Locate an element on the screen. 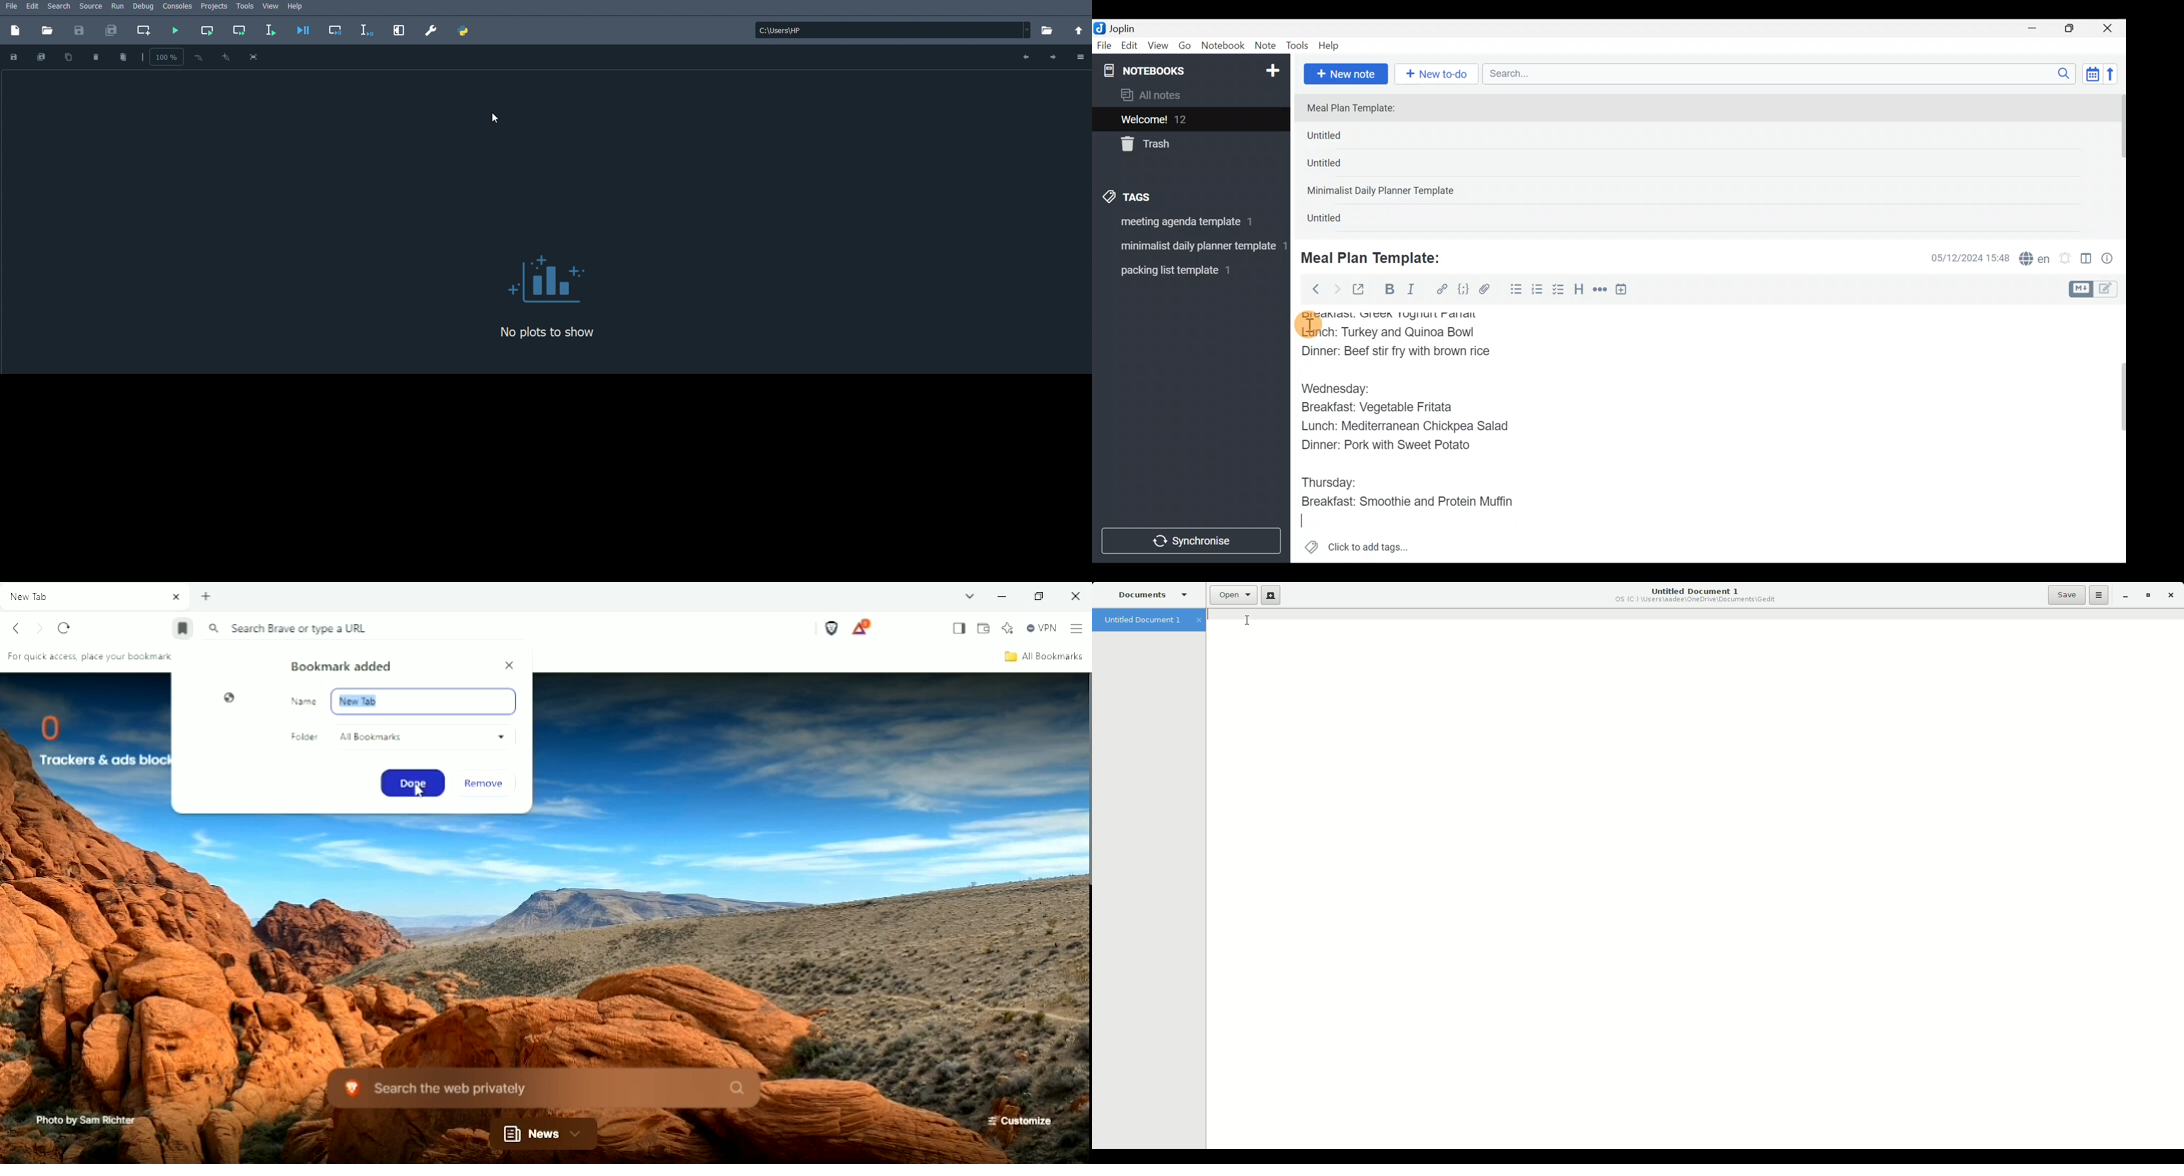 The height and width of the screenshot is (1176, 2184). Attach file is located at coordinates (1488, 290).